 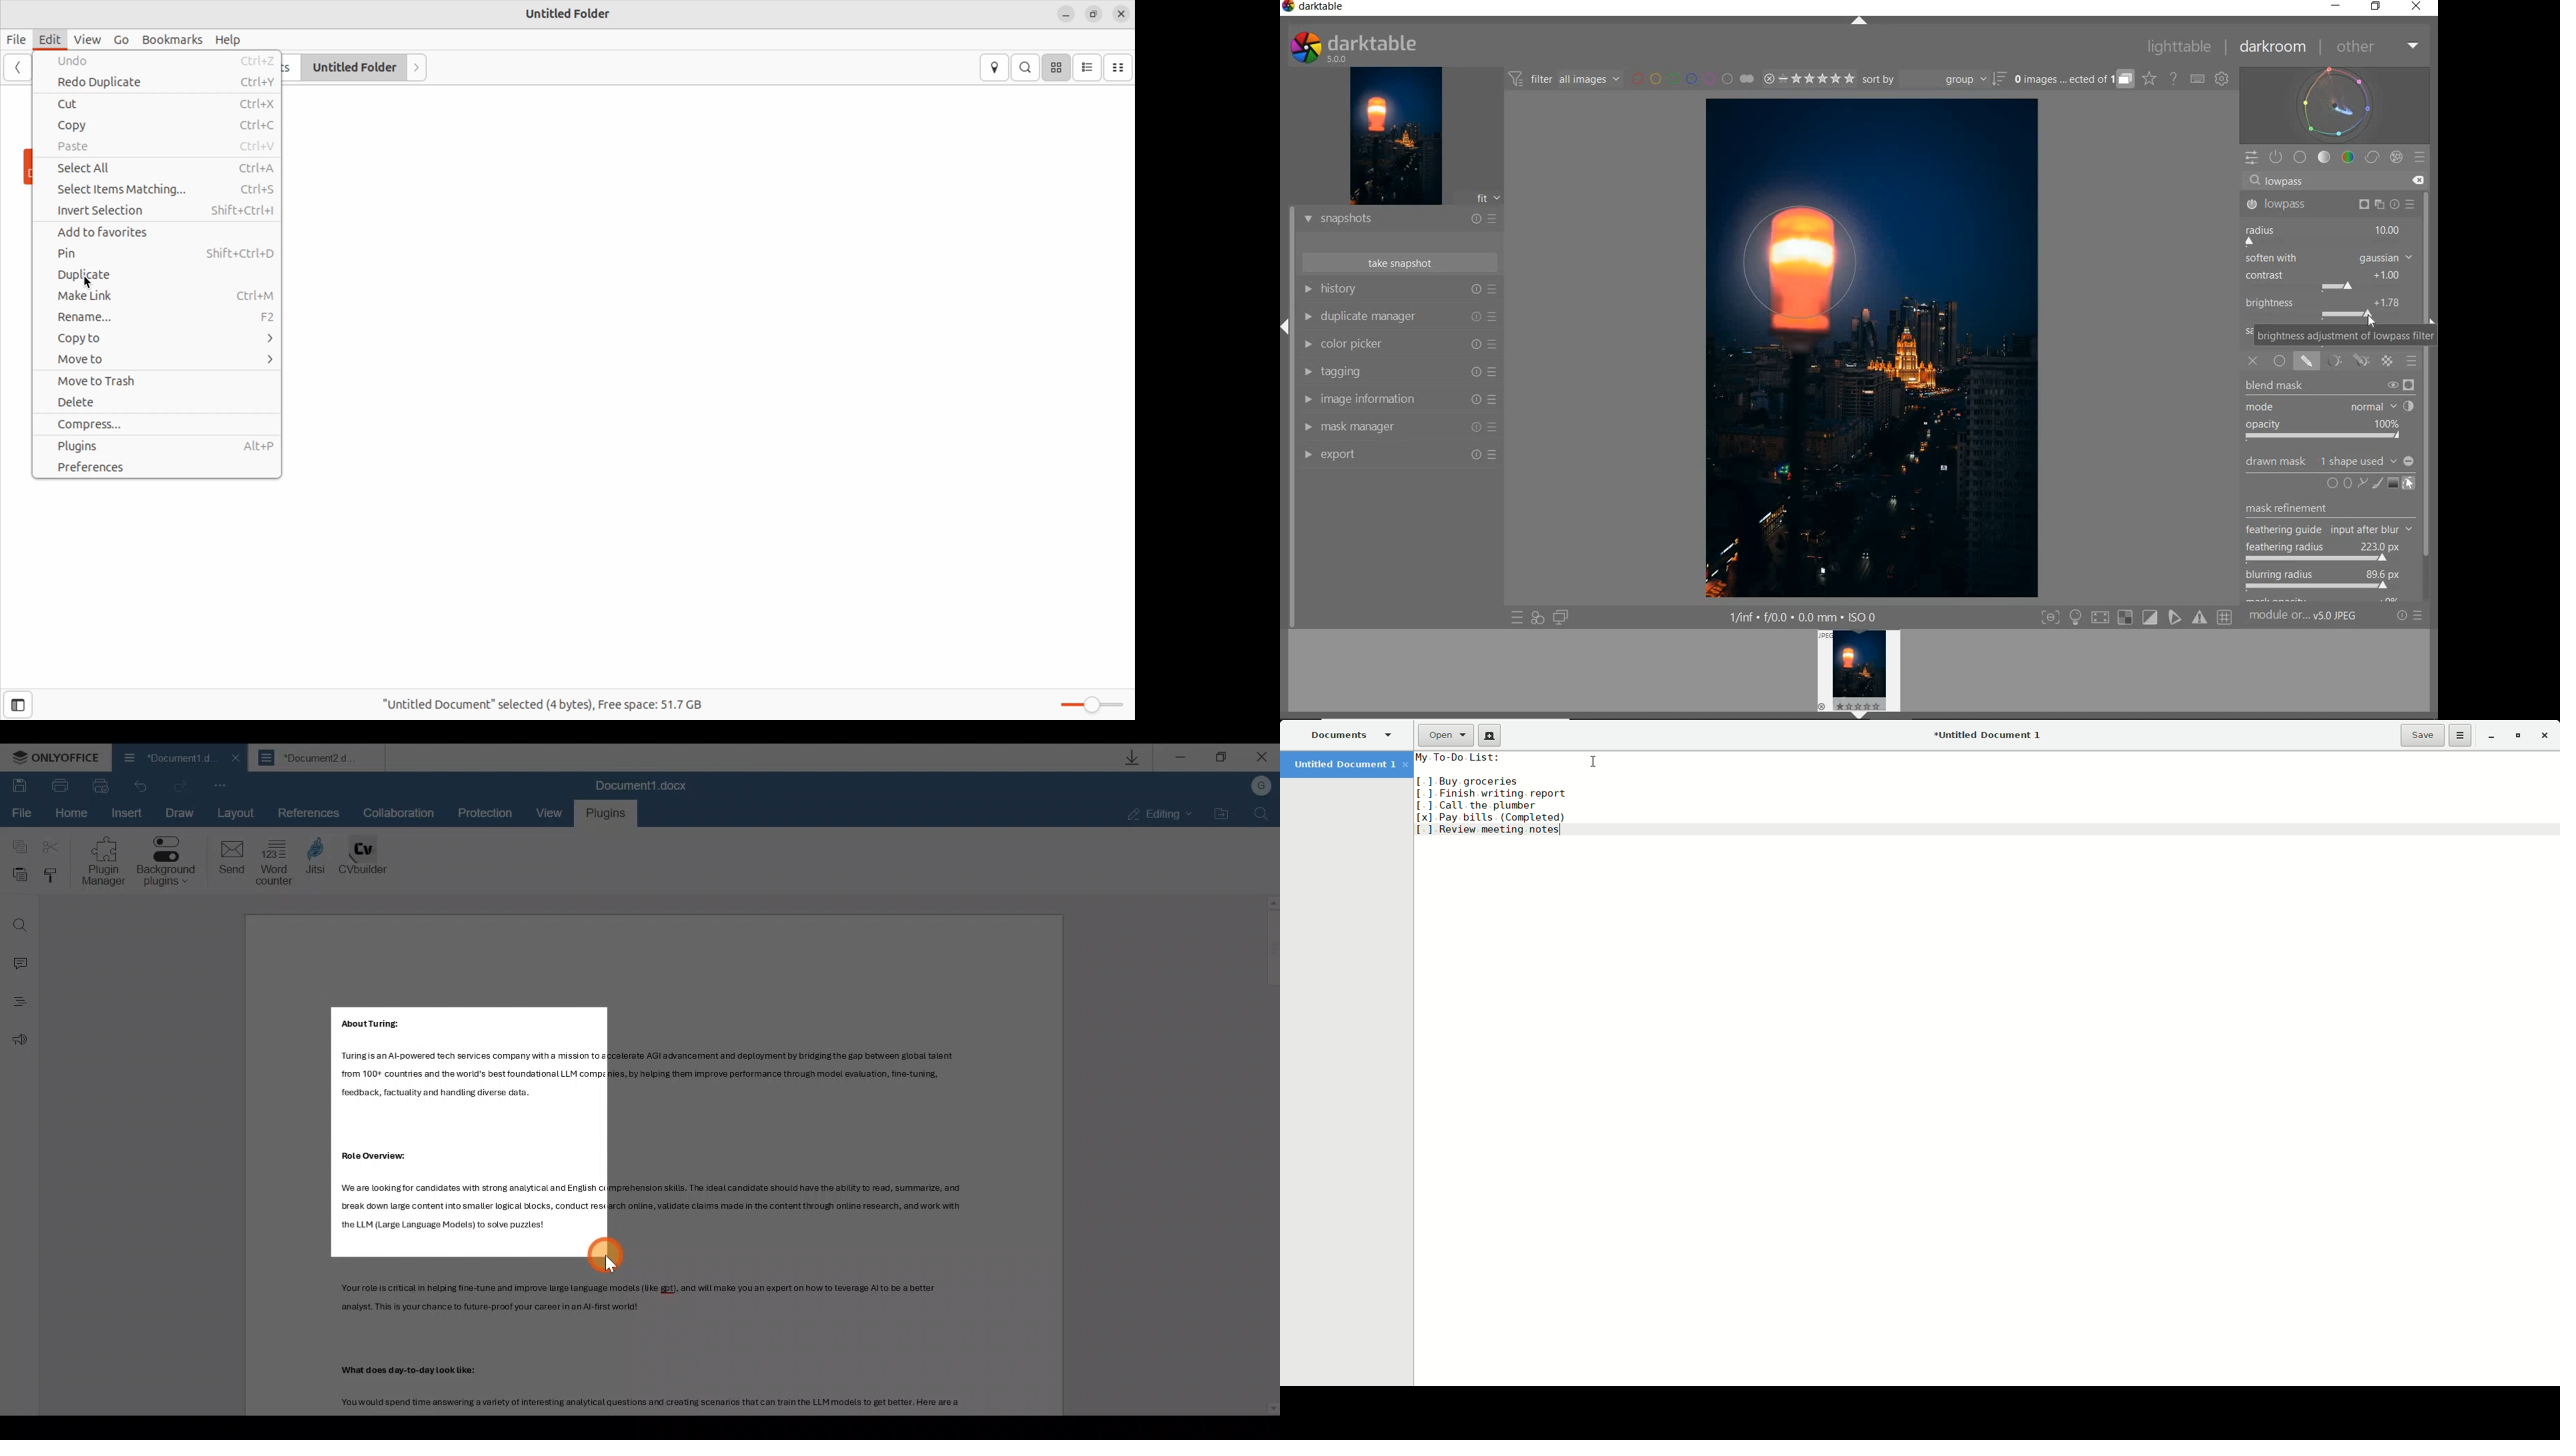 I want to click on DUPLICATE MANAGER, so click(x=1402, y=318).